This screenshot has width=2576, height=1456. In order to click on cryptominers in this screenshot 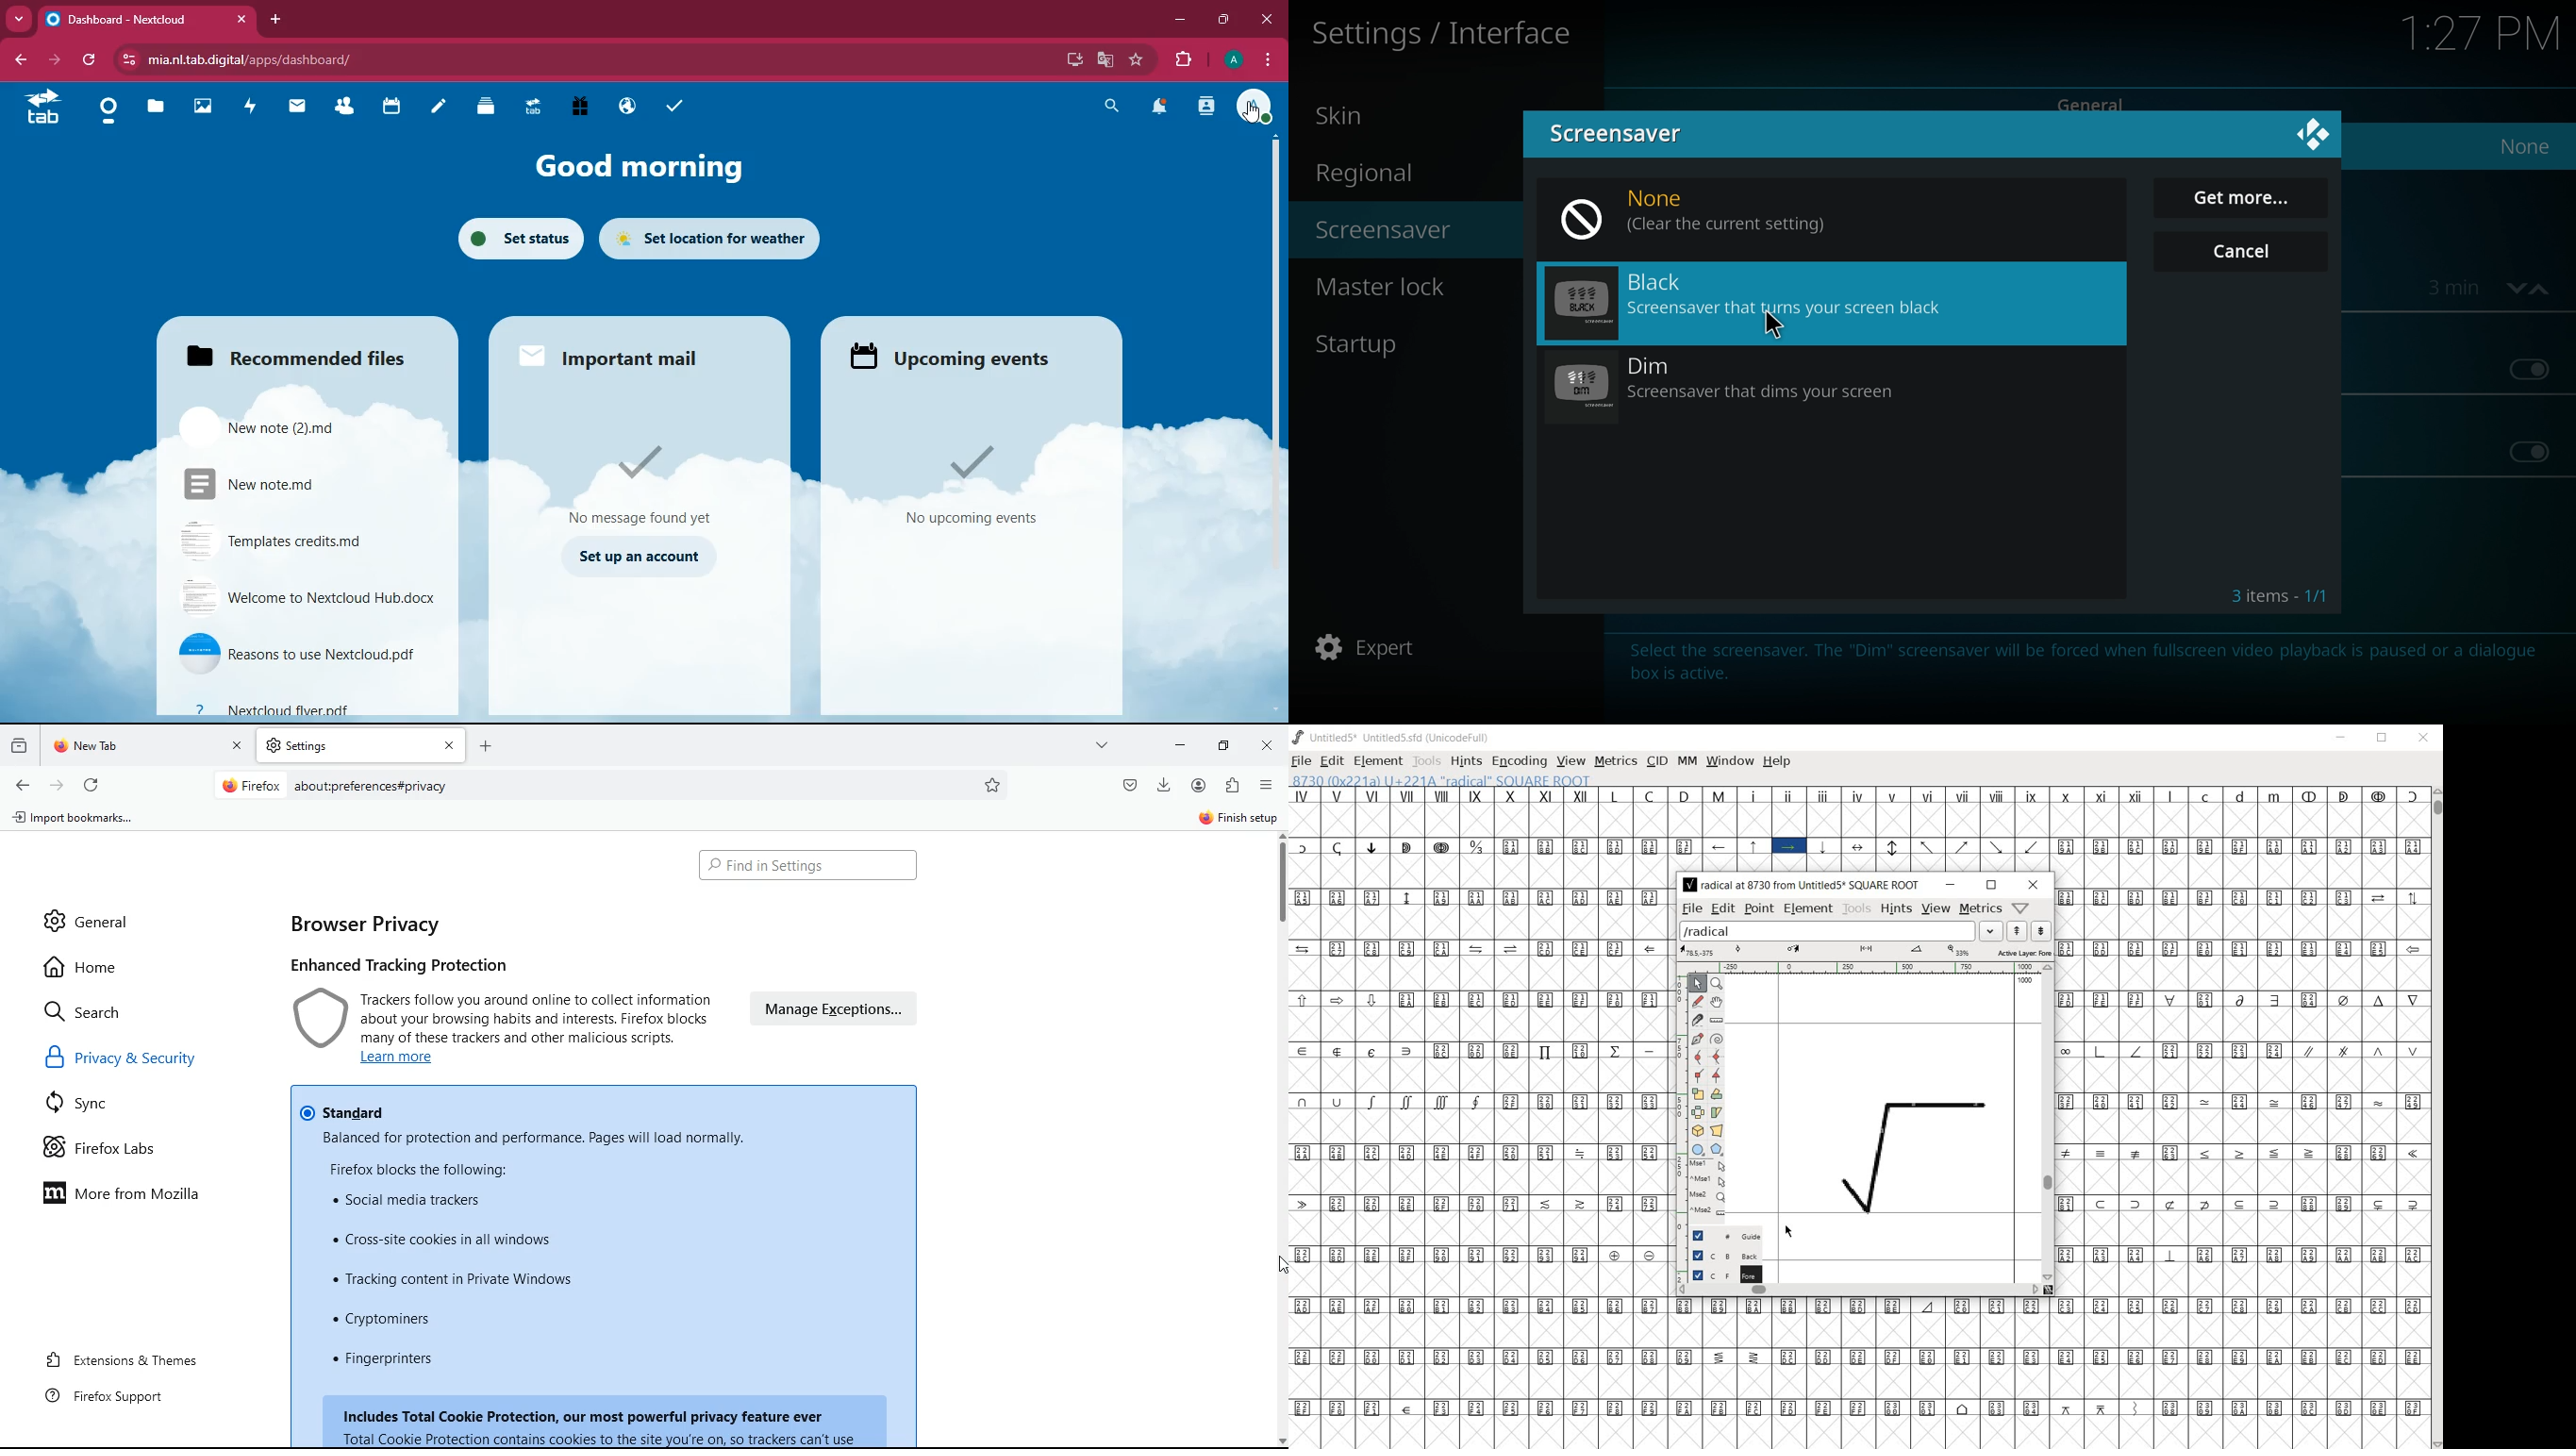, I will do `click(391, 1320)`.